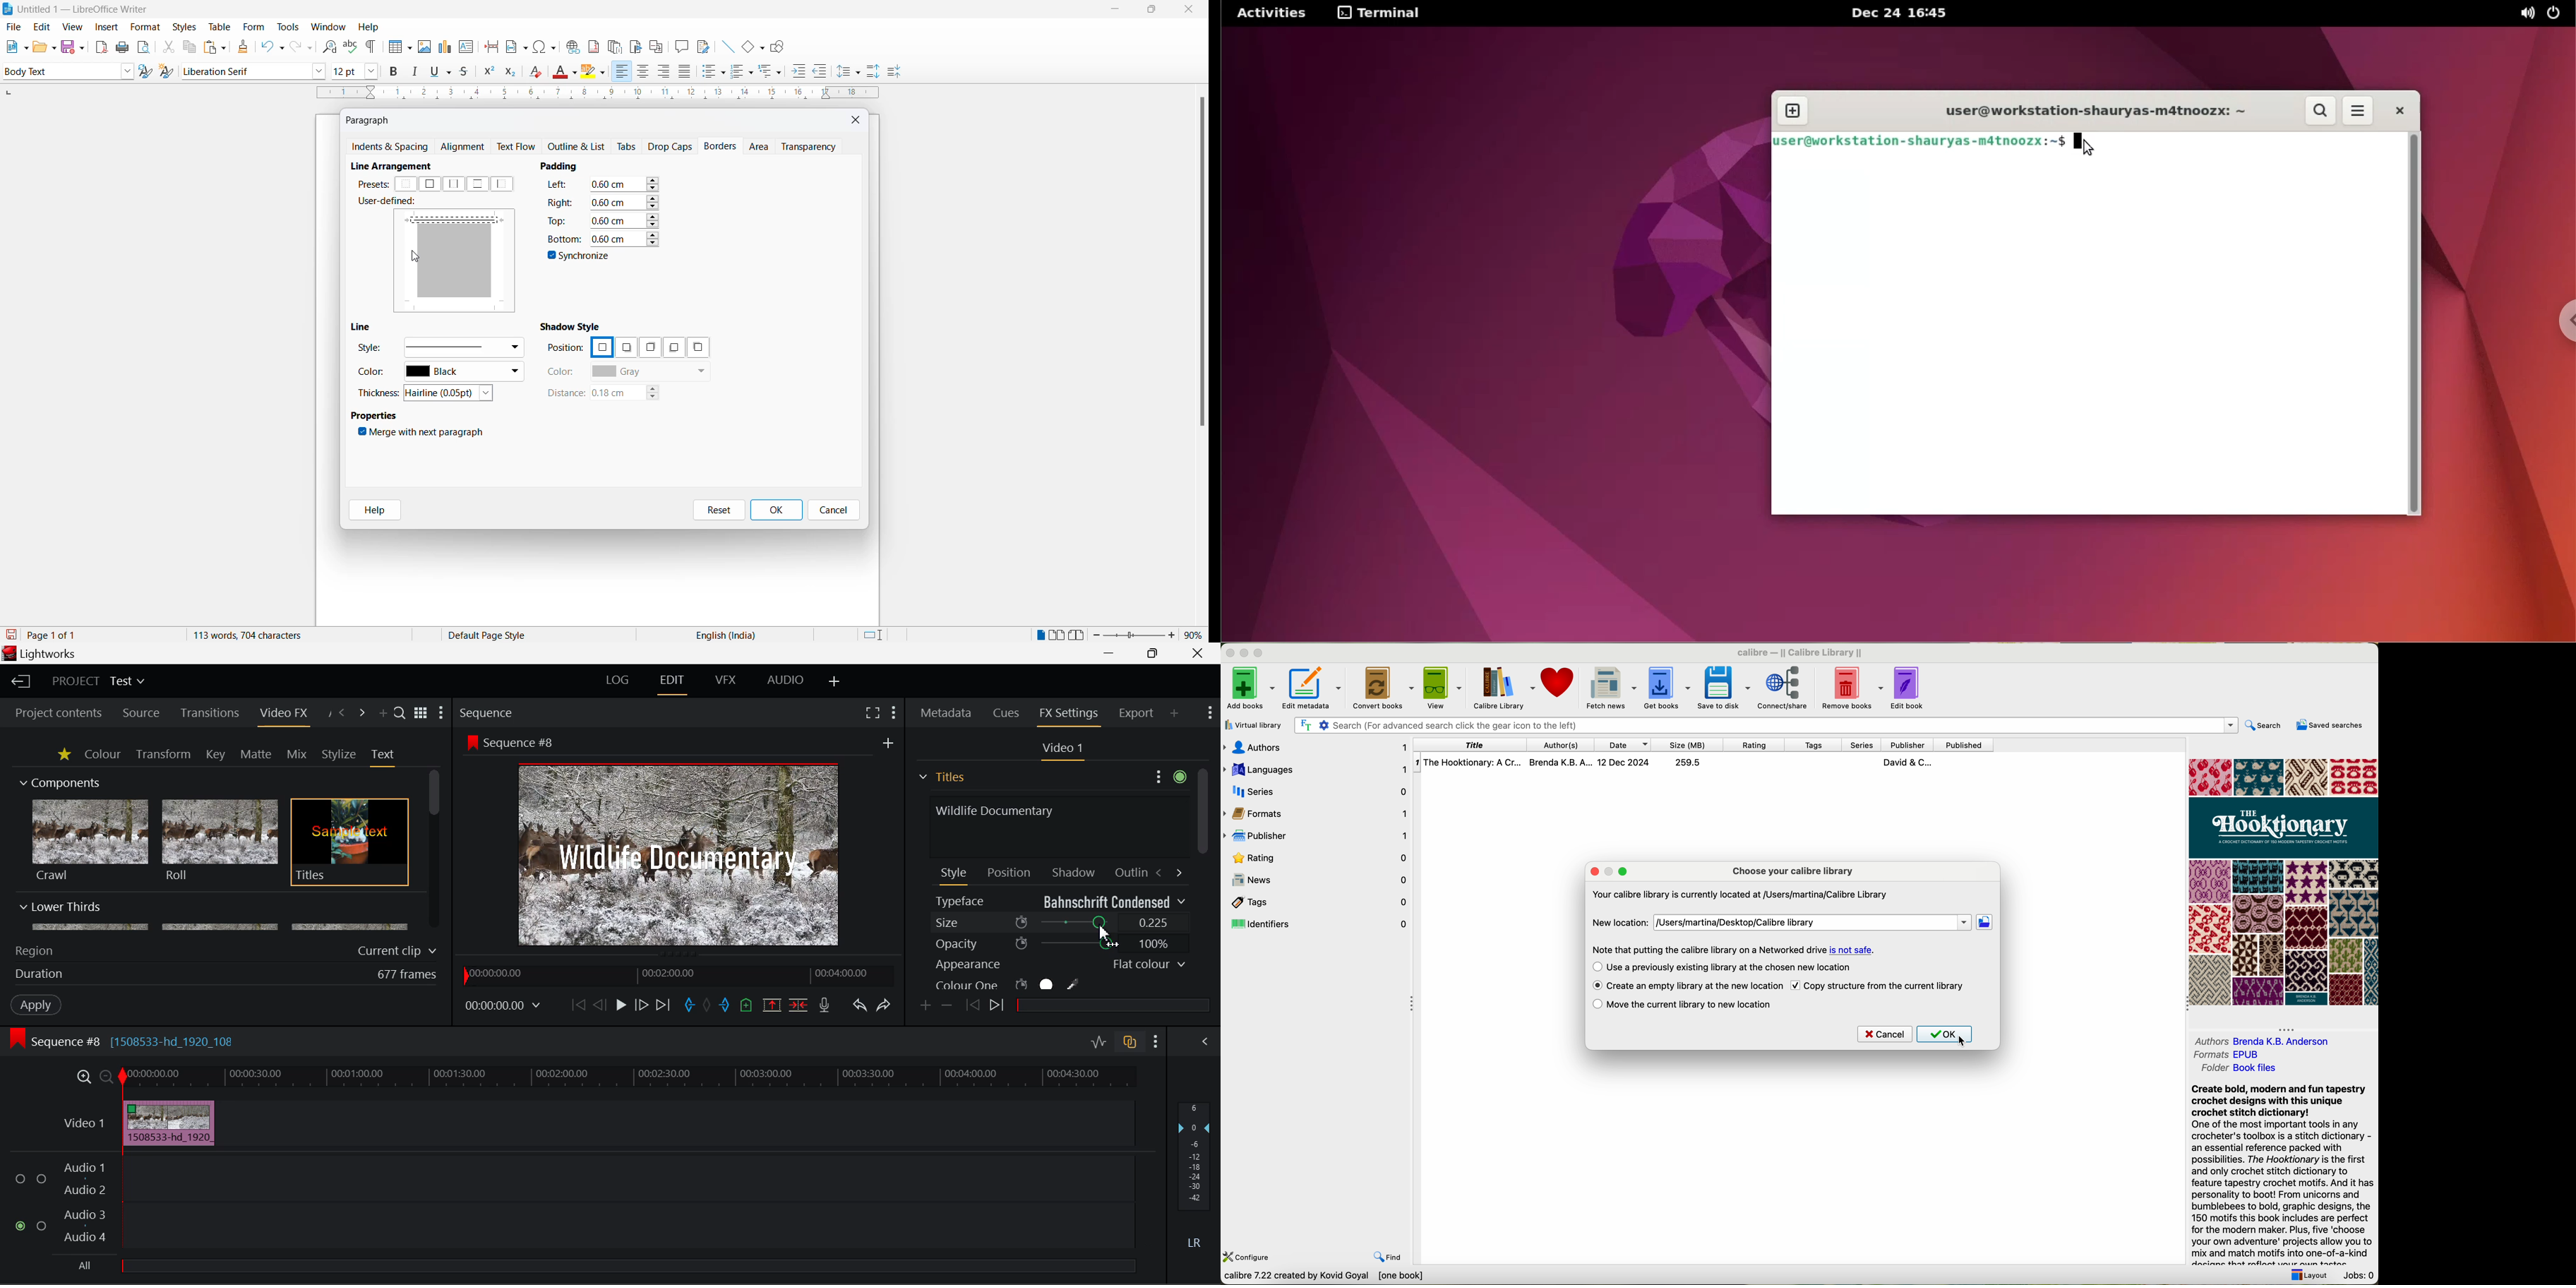 This screenshot has height=1288, width=2576. I want to click on close program, so click(1229, 652).